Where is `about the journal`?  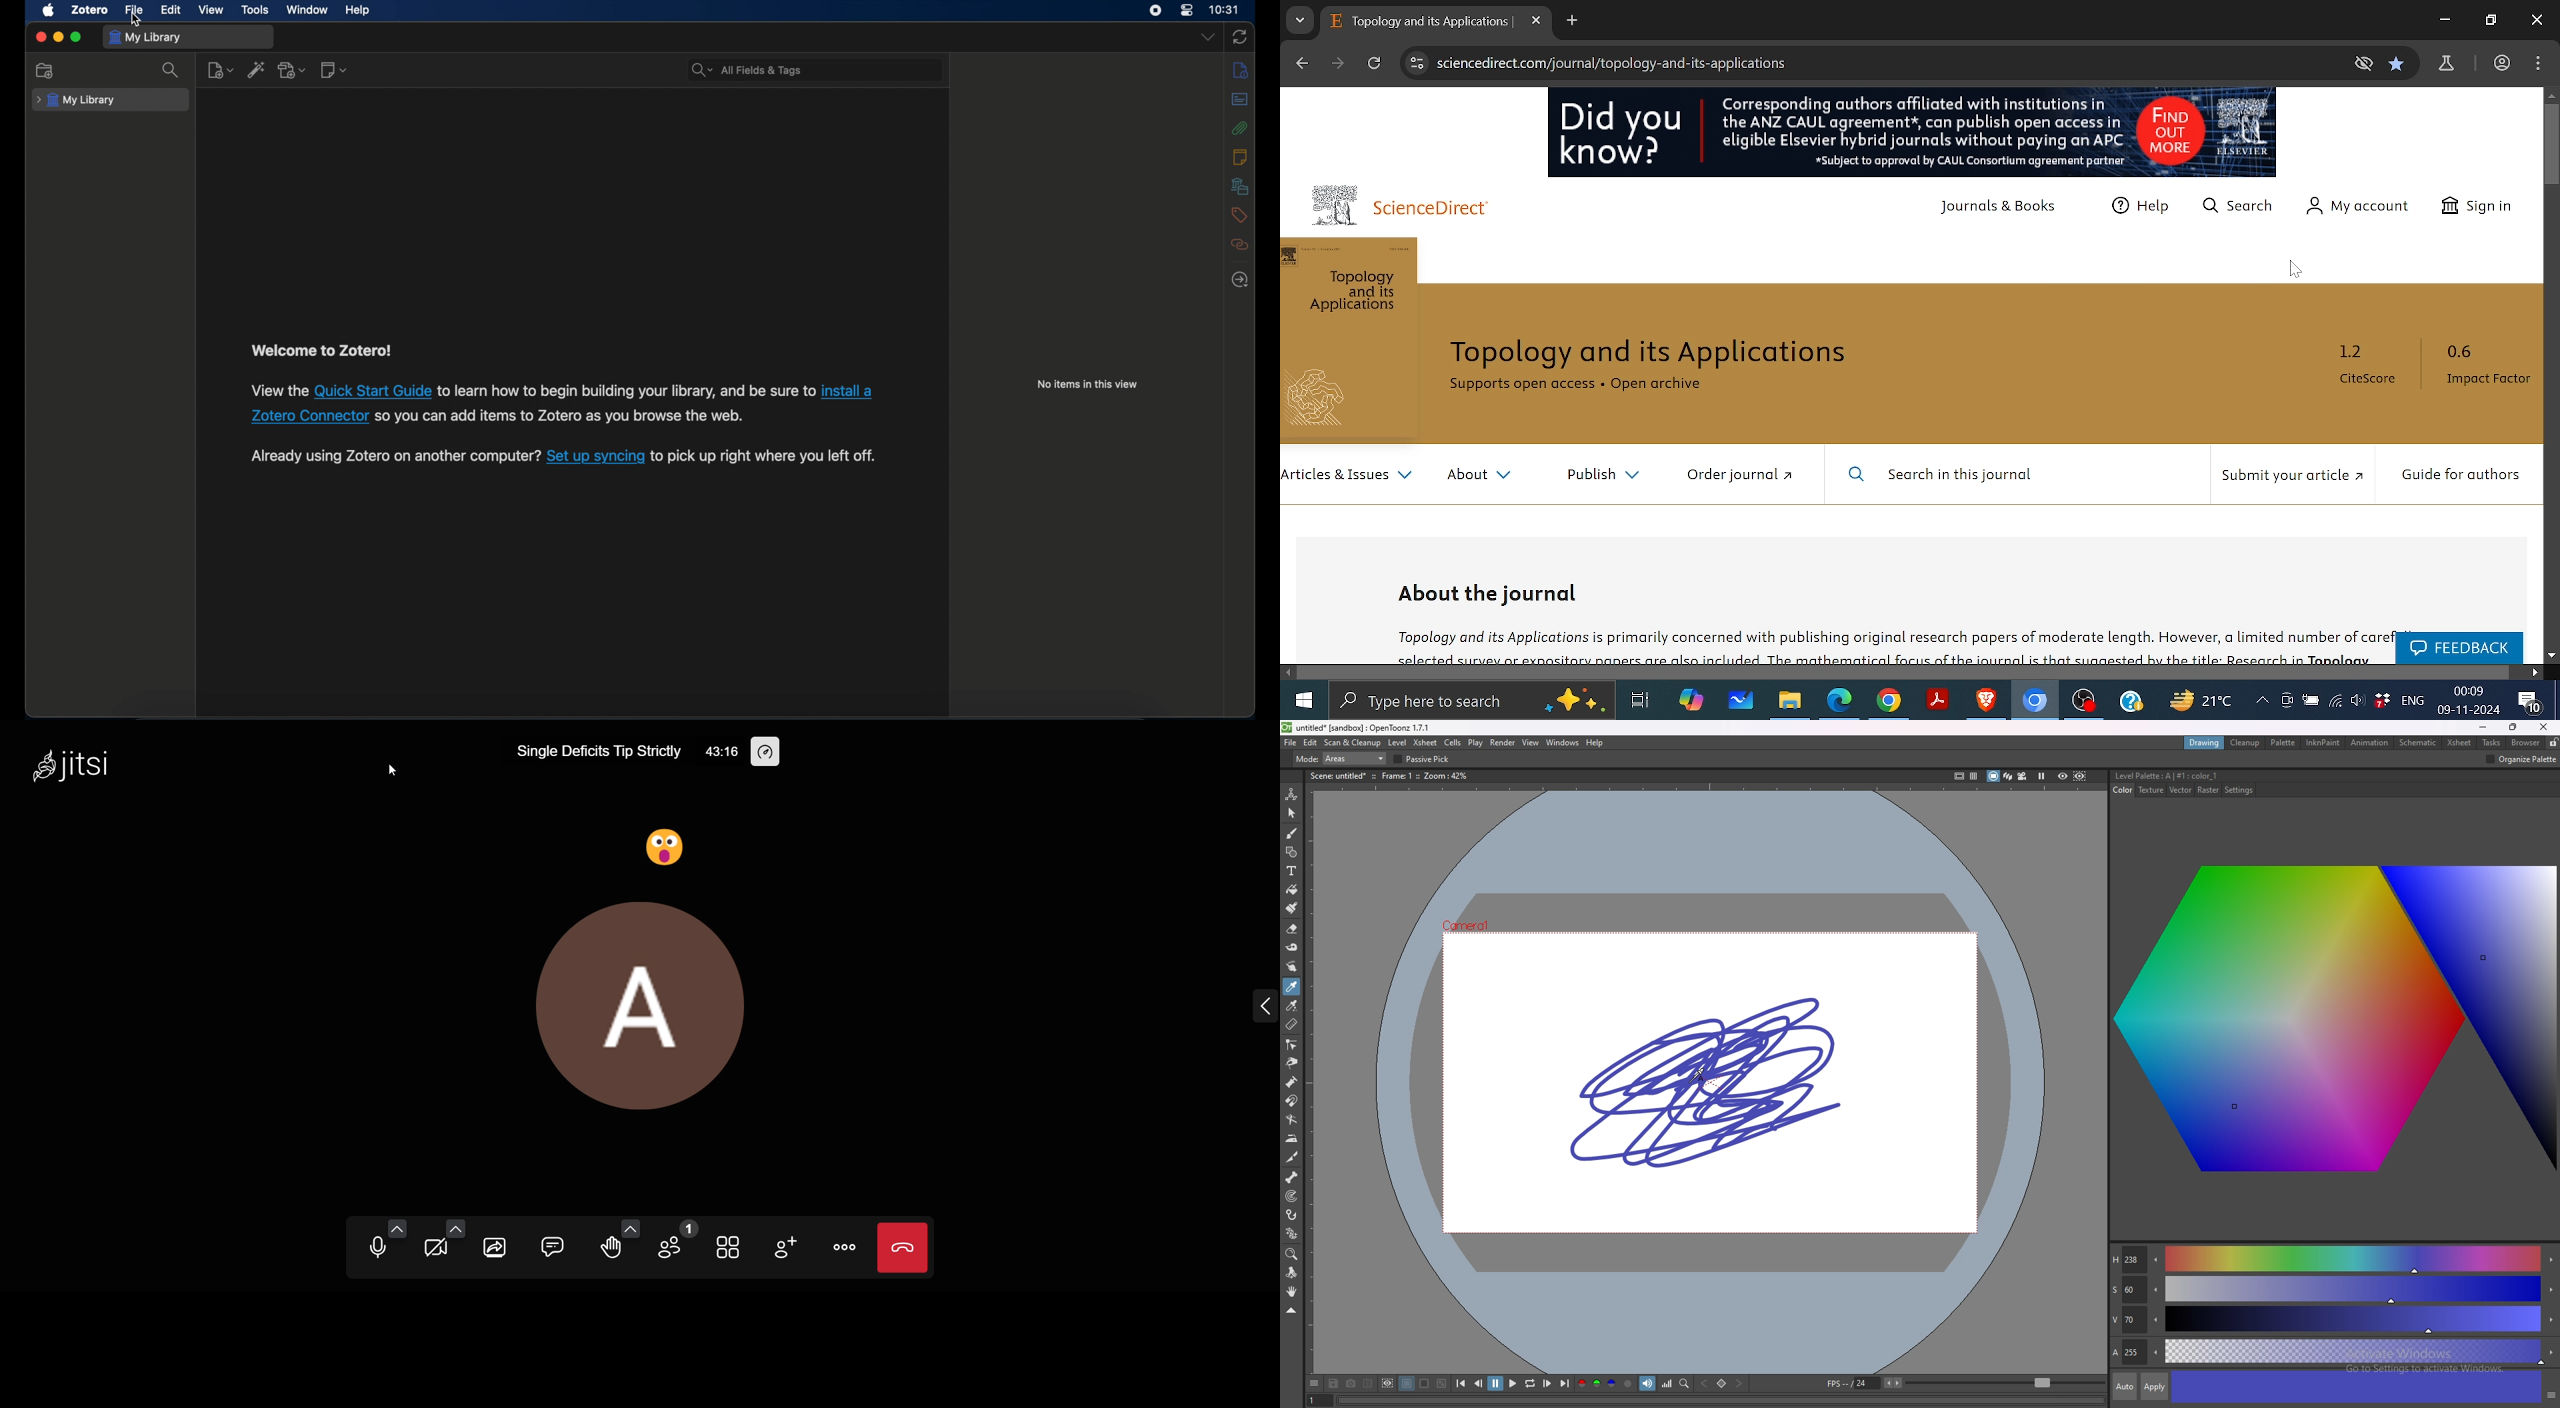
about the journal is located at coordinates (1491, 592).